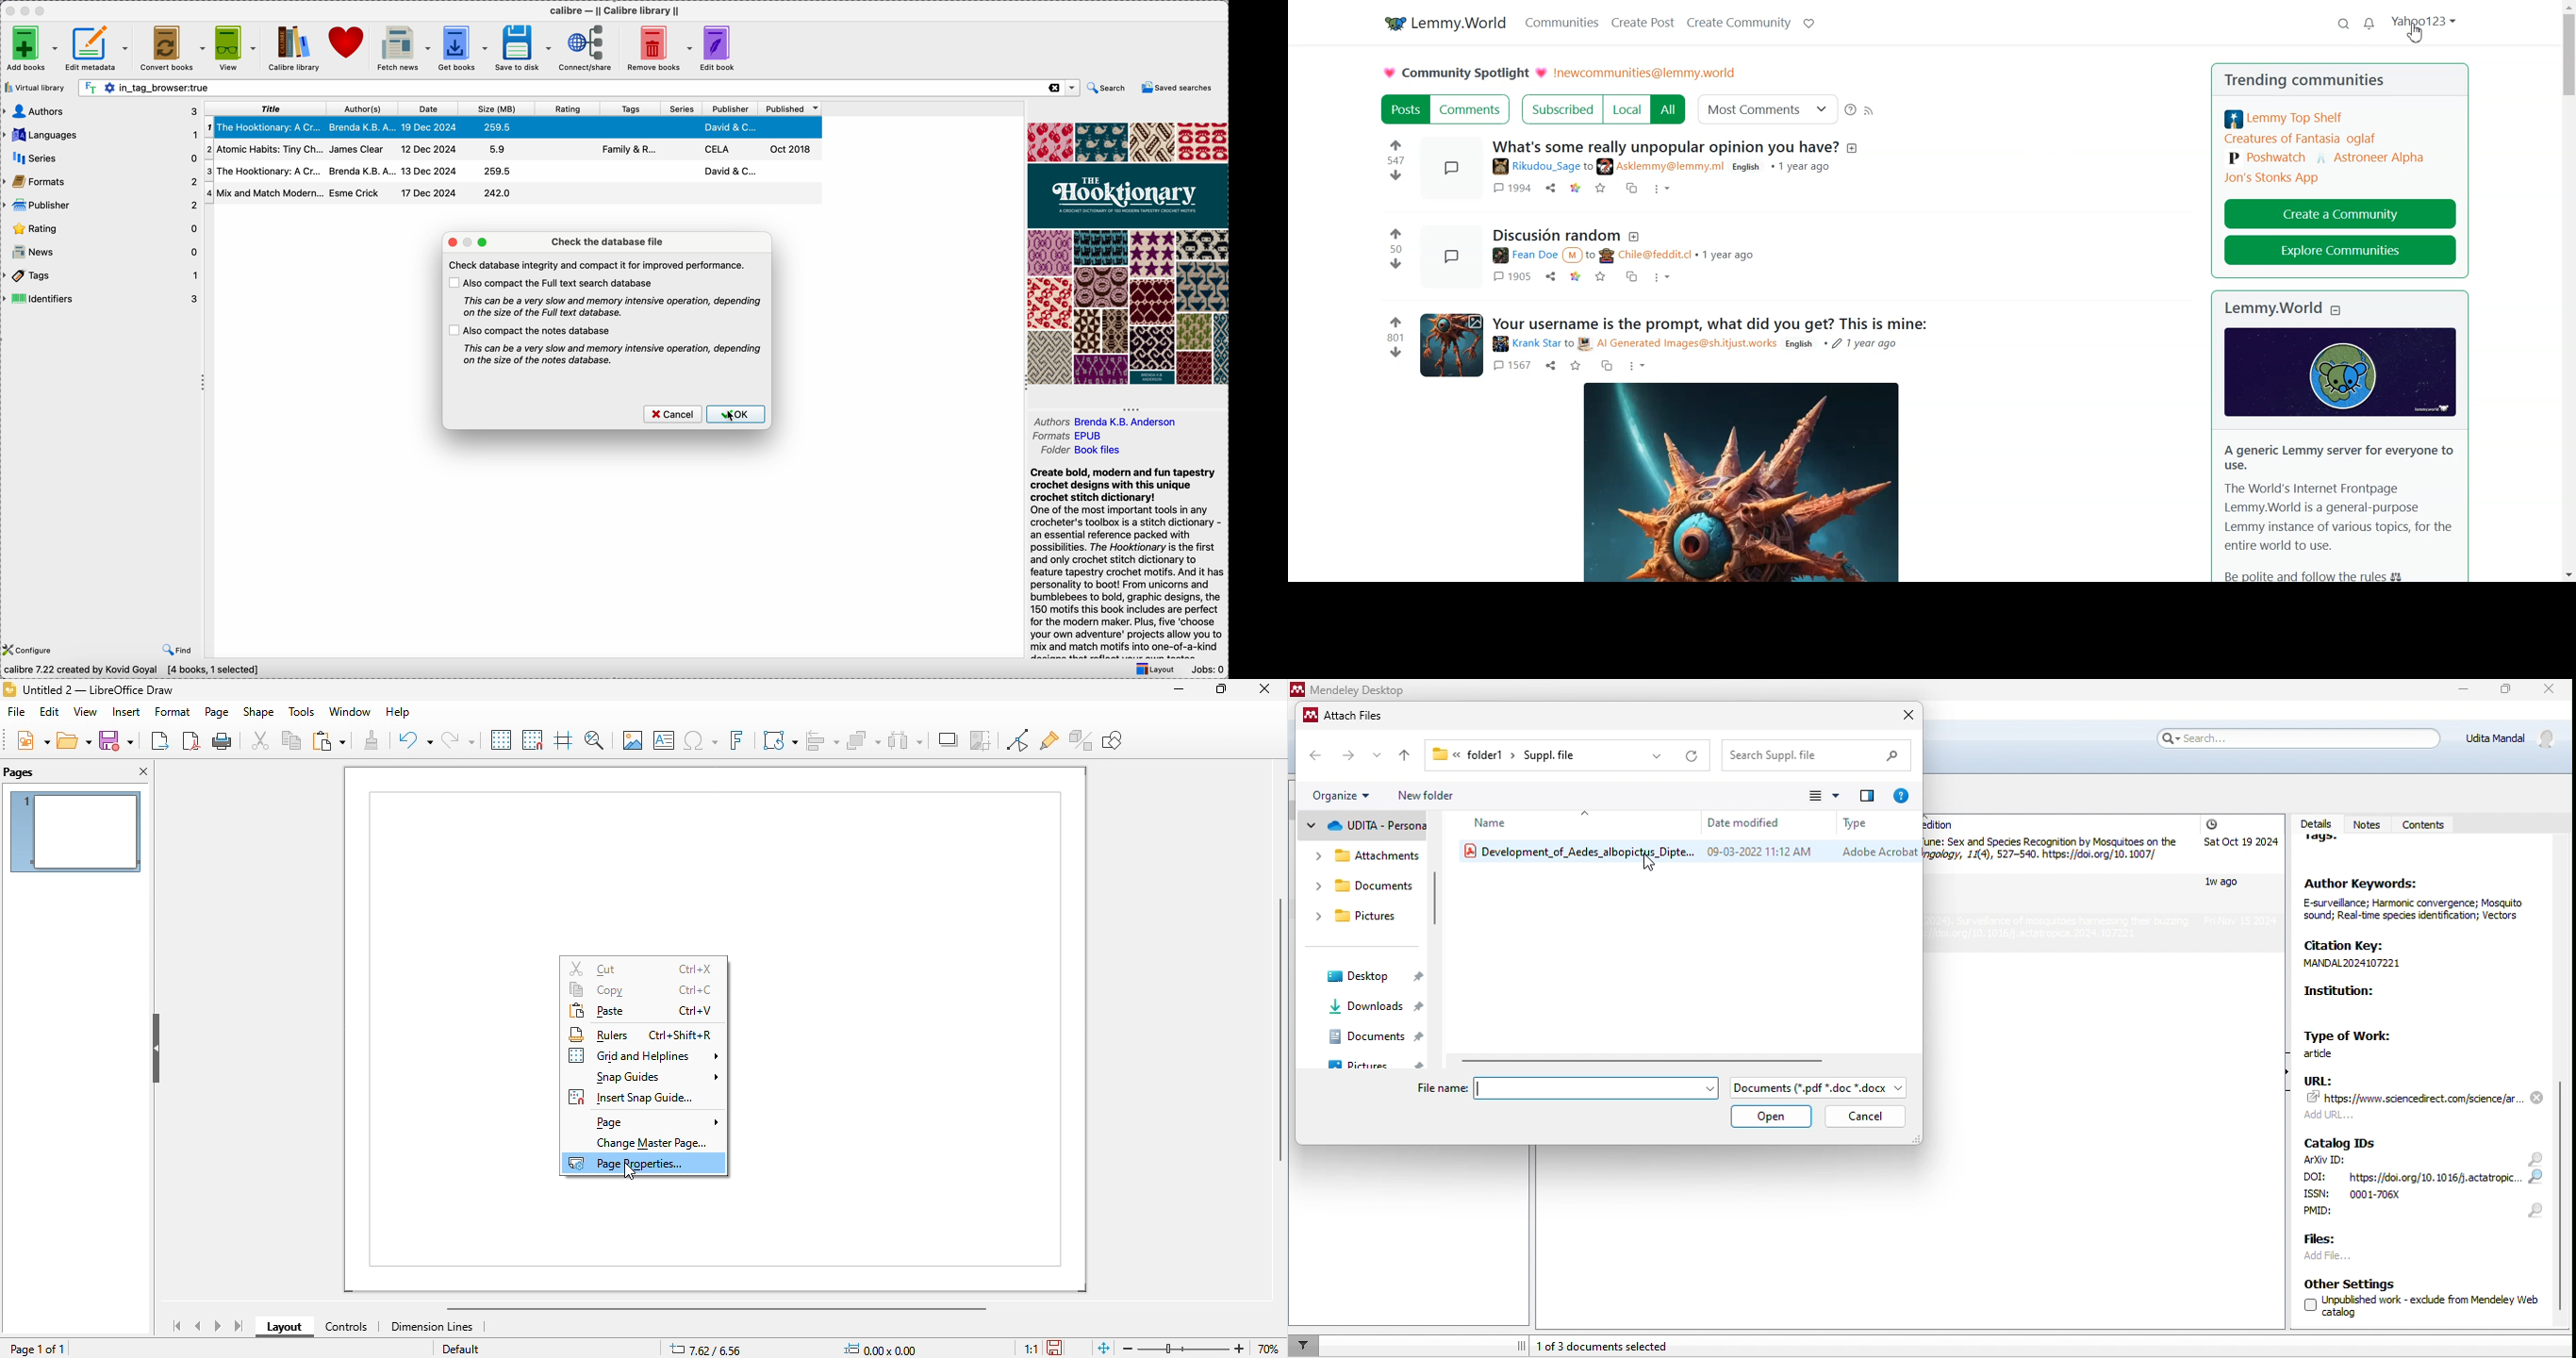 The width and height of the screenshot is (2576, 1372). I want to click on cut, so click(261, 743).